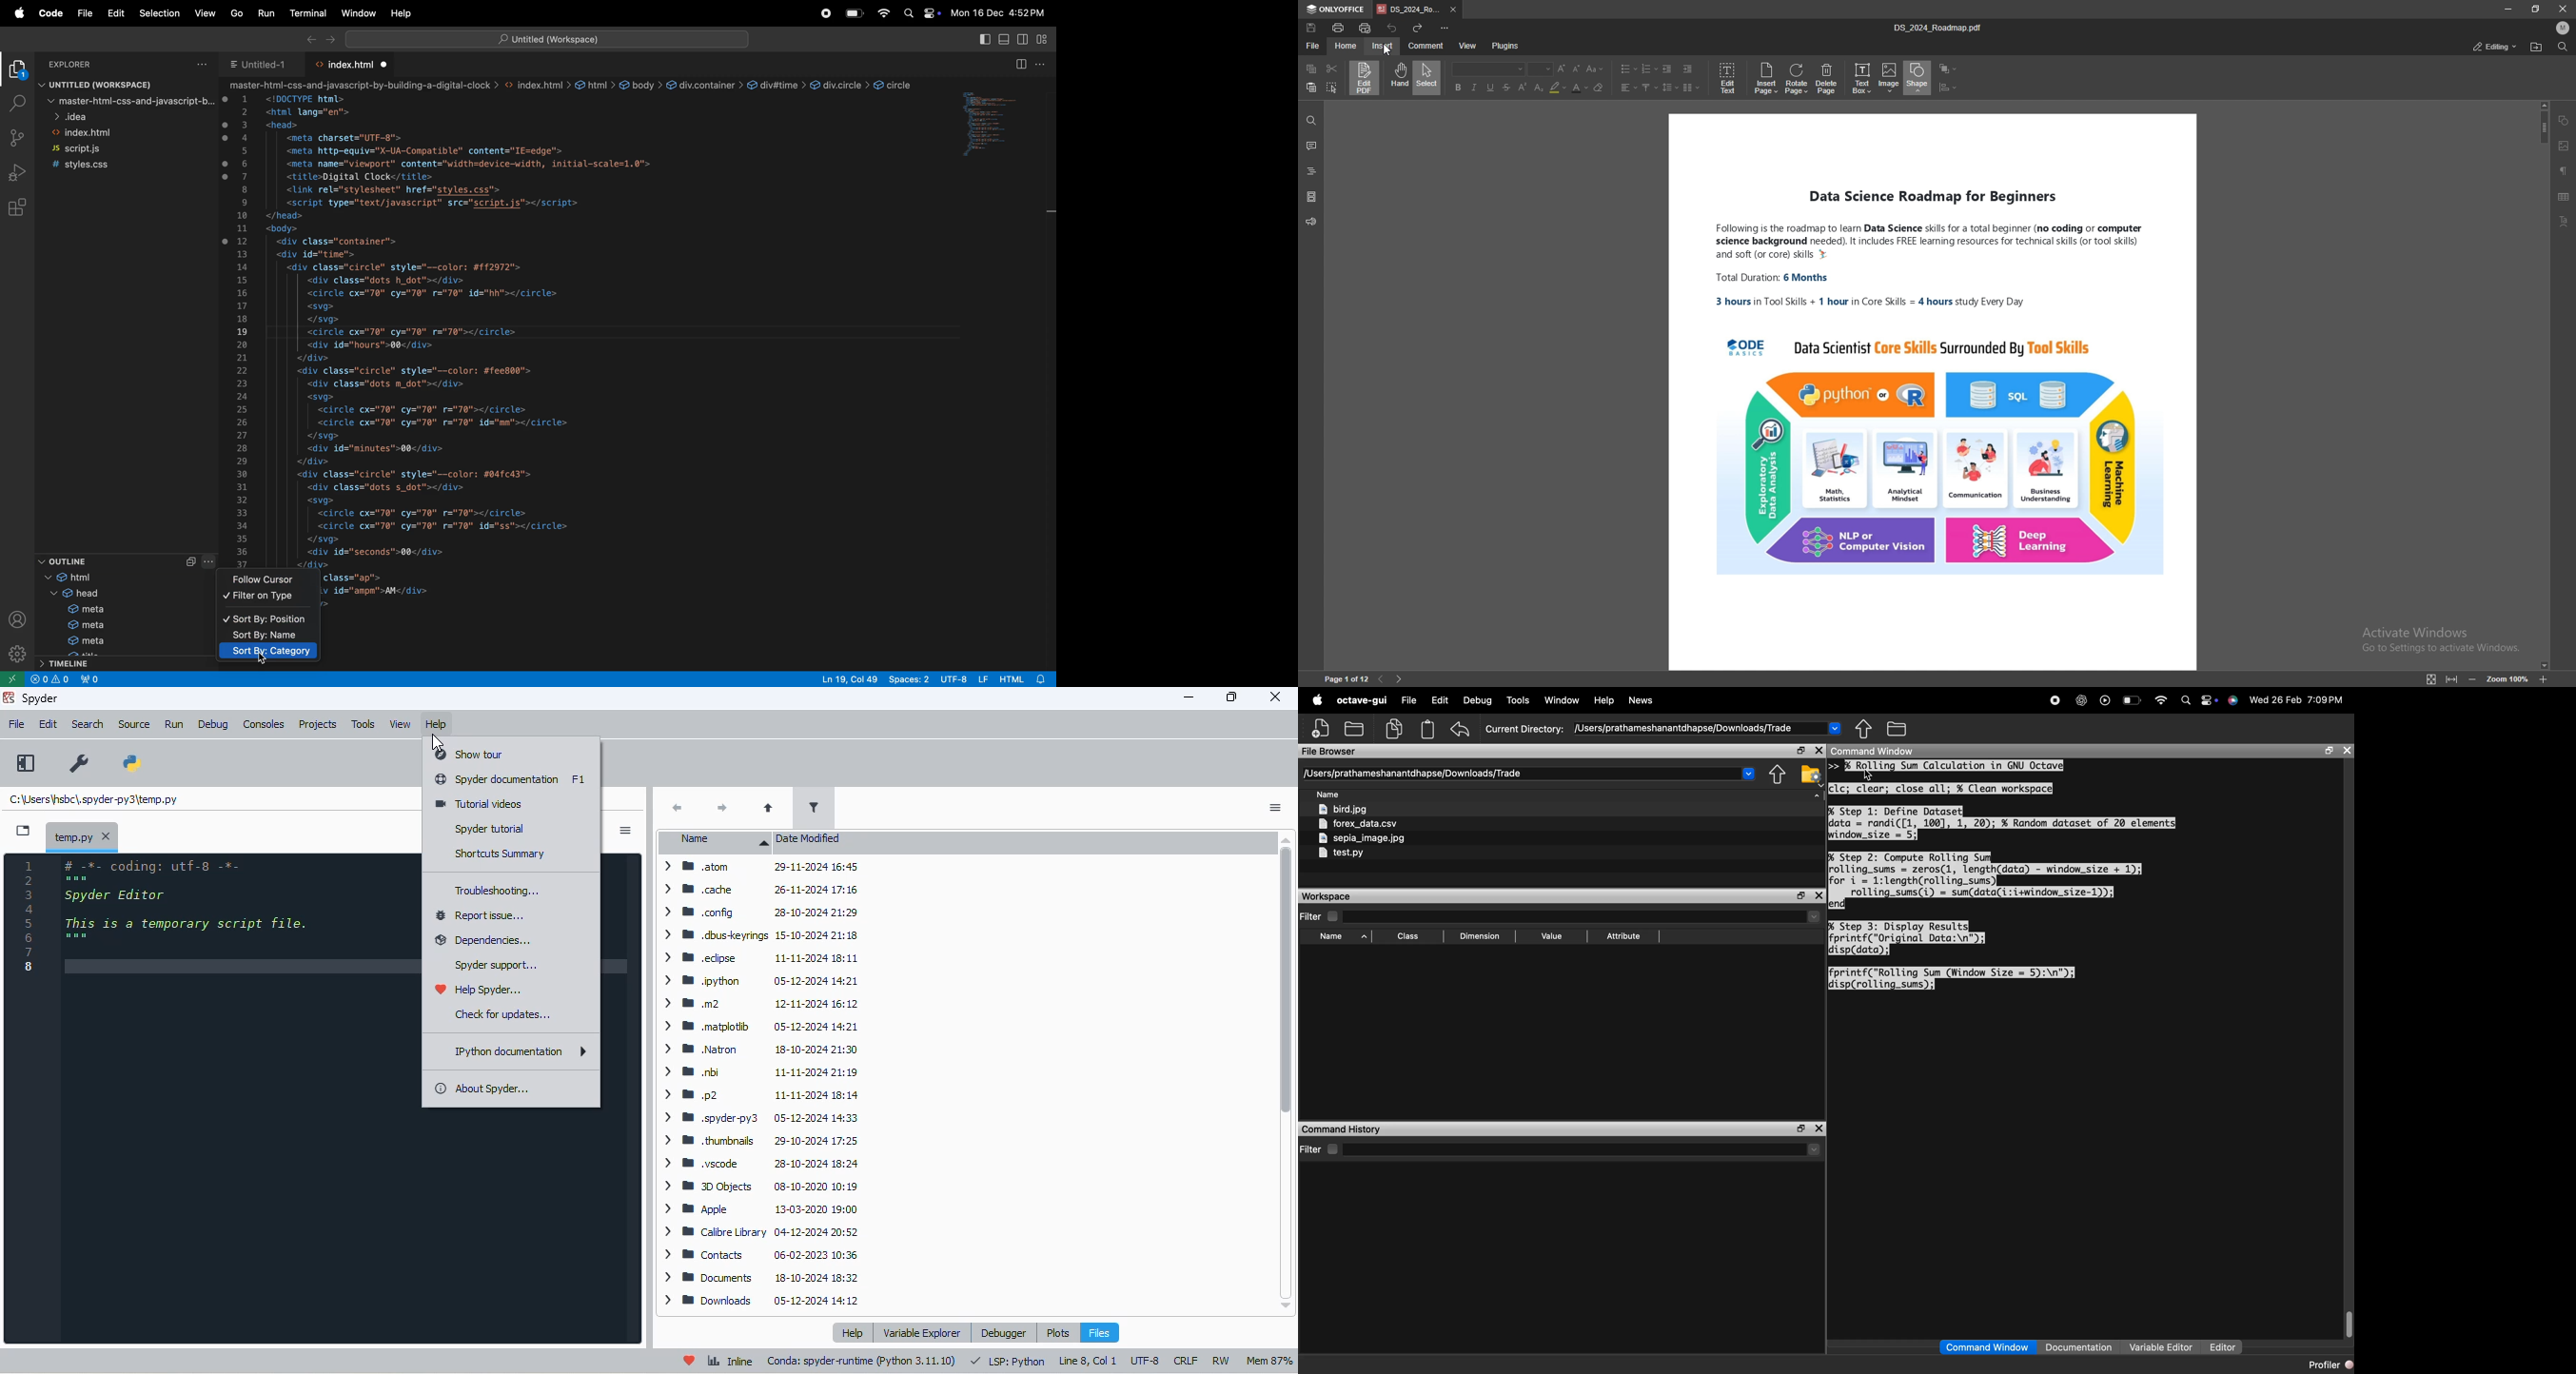 The width and height of the screenshot is (2576, 1400). I want to click on edit, so click(48, 724).